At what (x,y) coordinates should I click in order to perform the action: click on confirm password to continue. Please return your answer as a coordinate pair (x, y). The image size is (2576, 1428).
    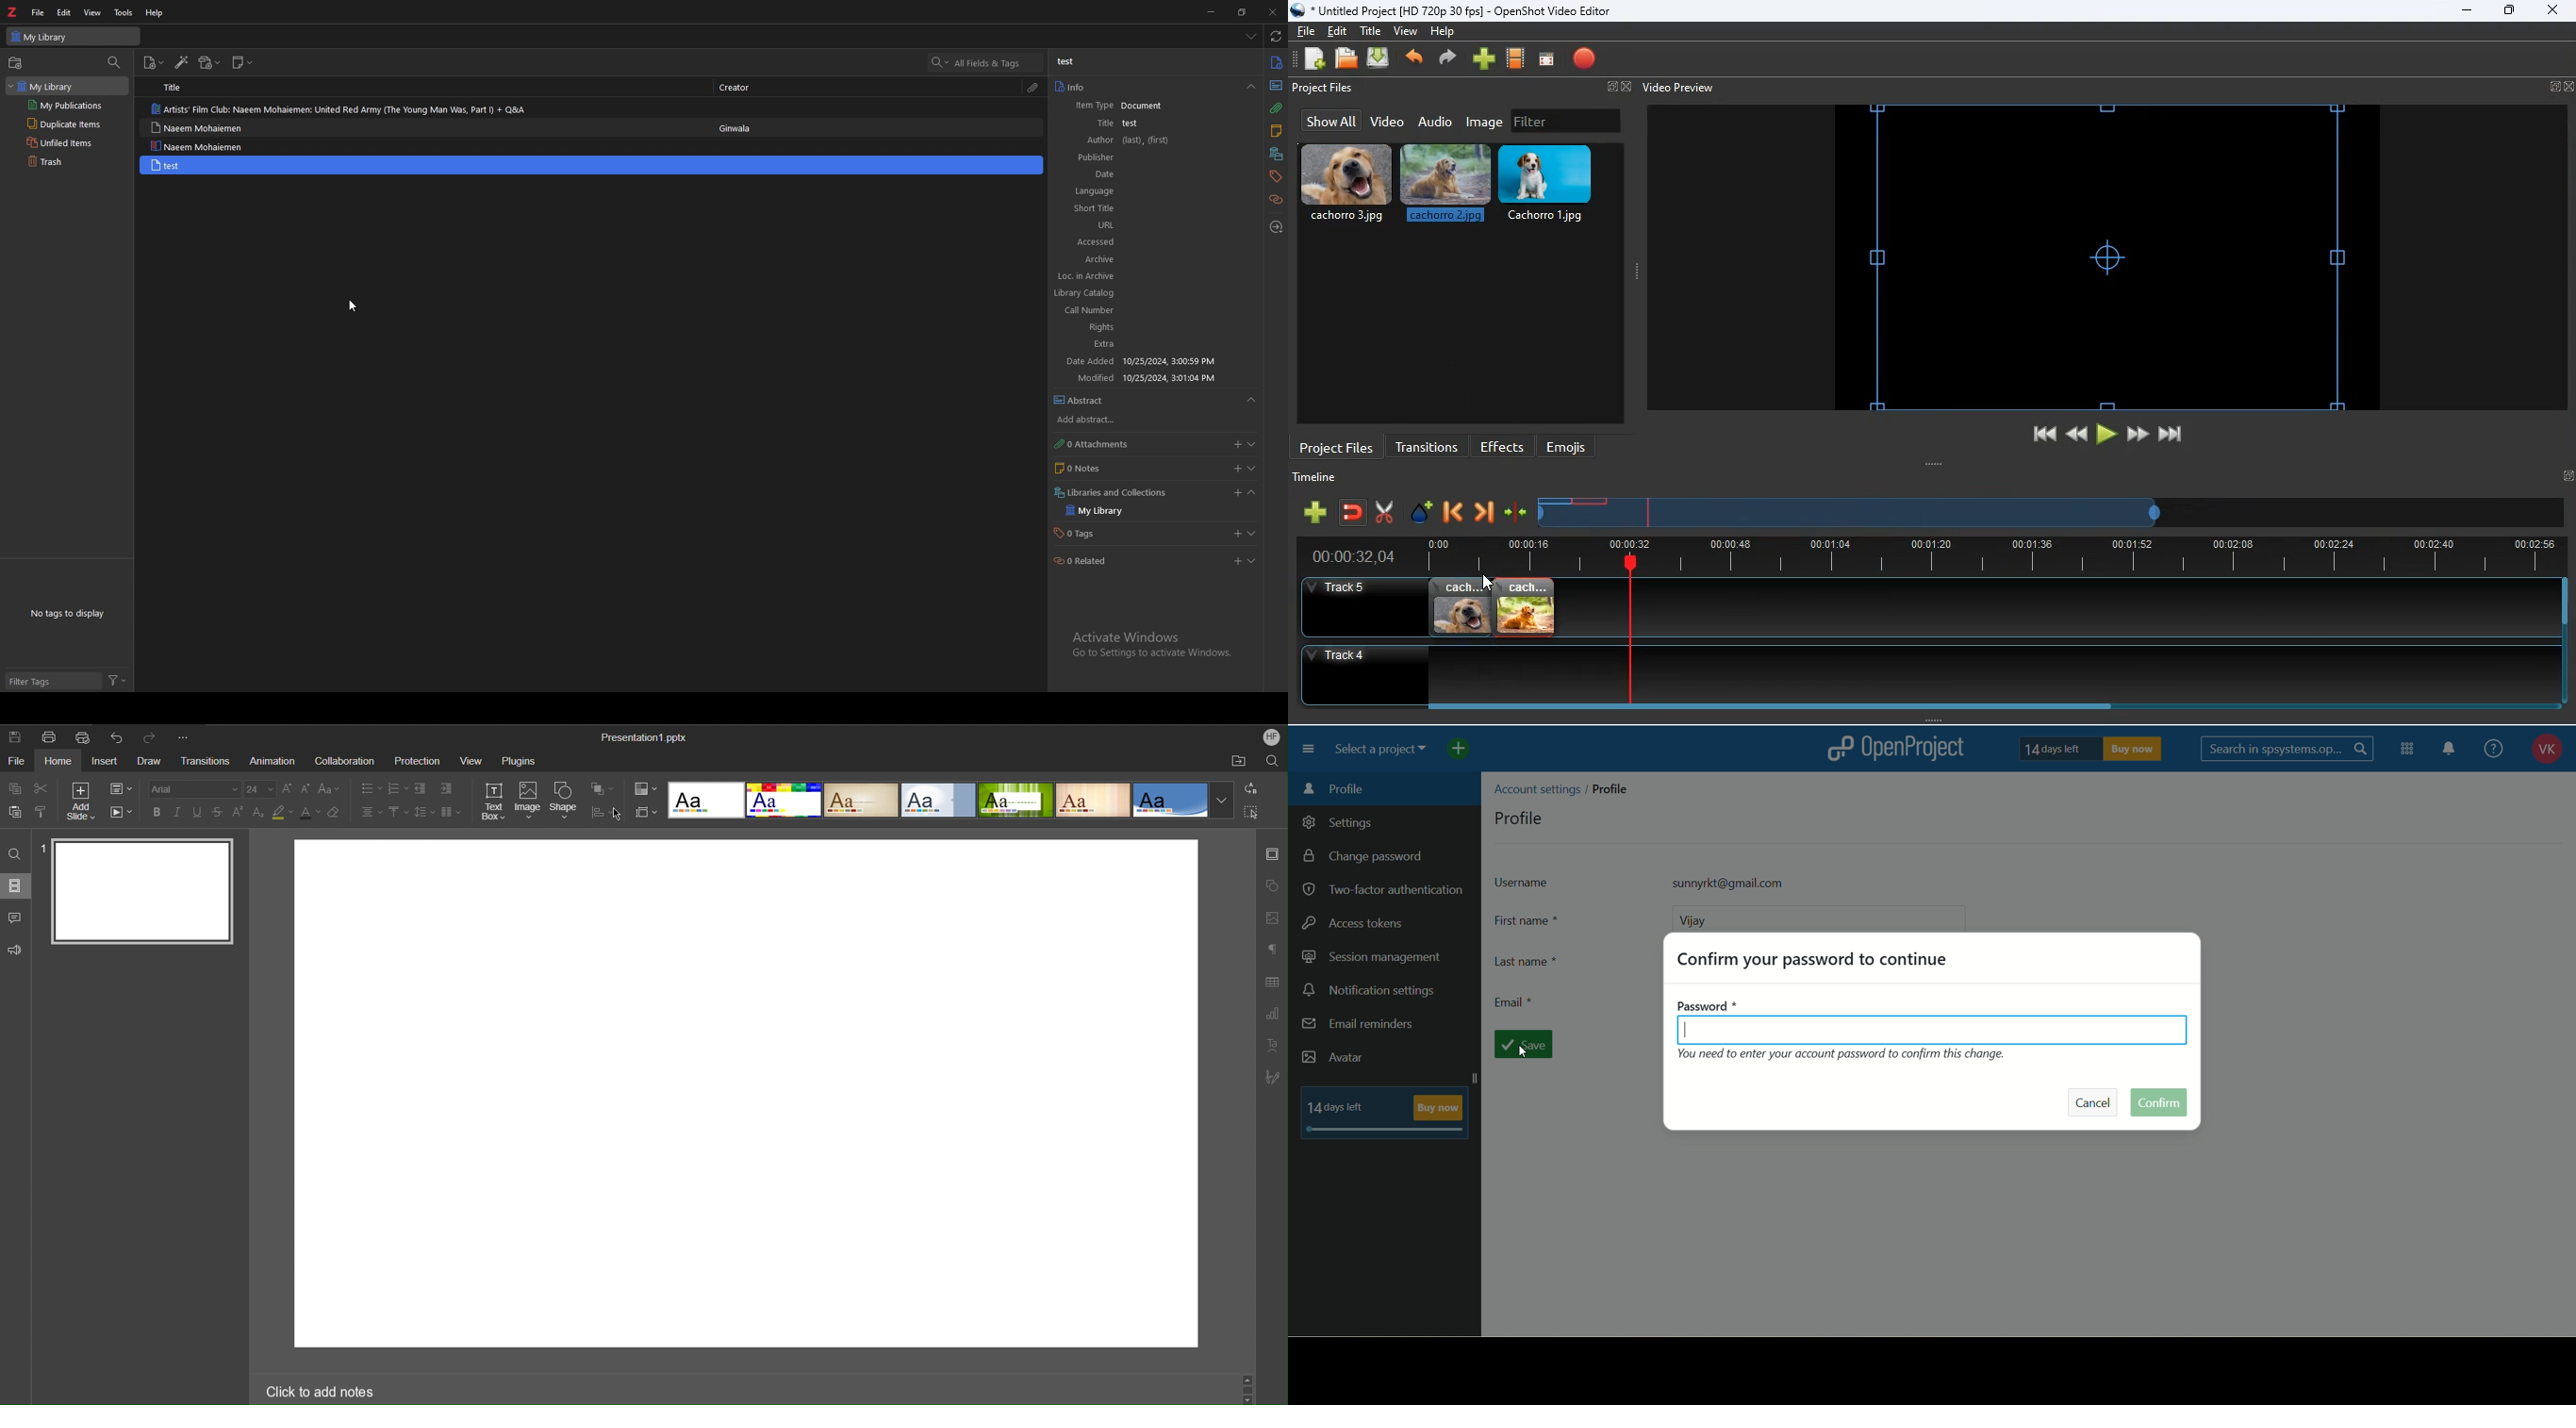
    Looking at the image, I should click on (1816, 958).